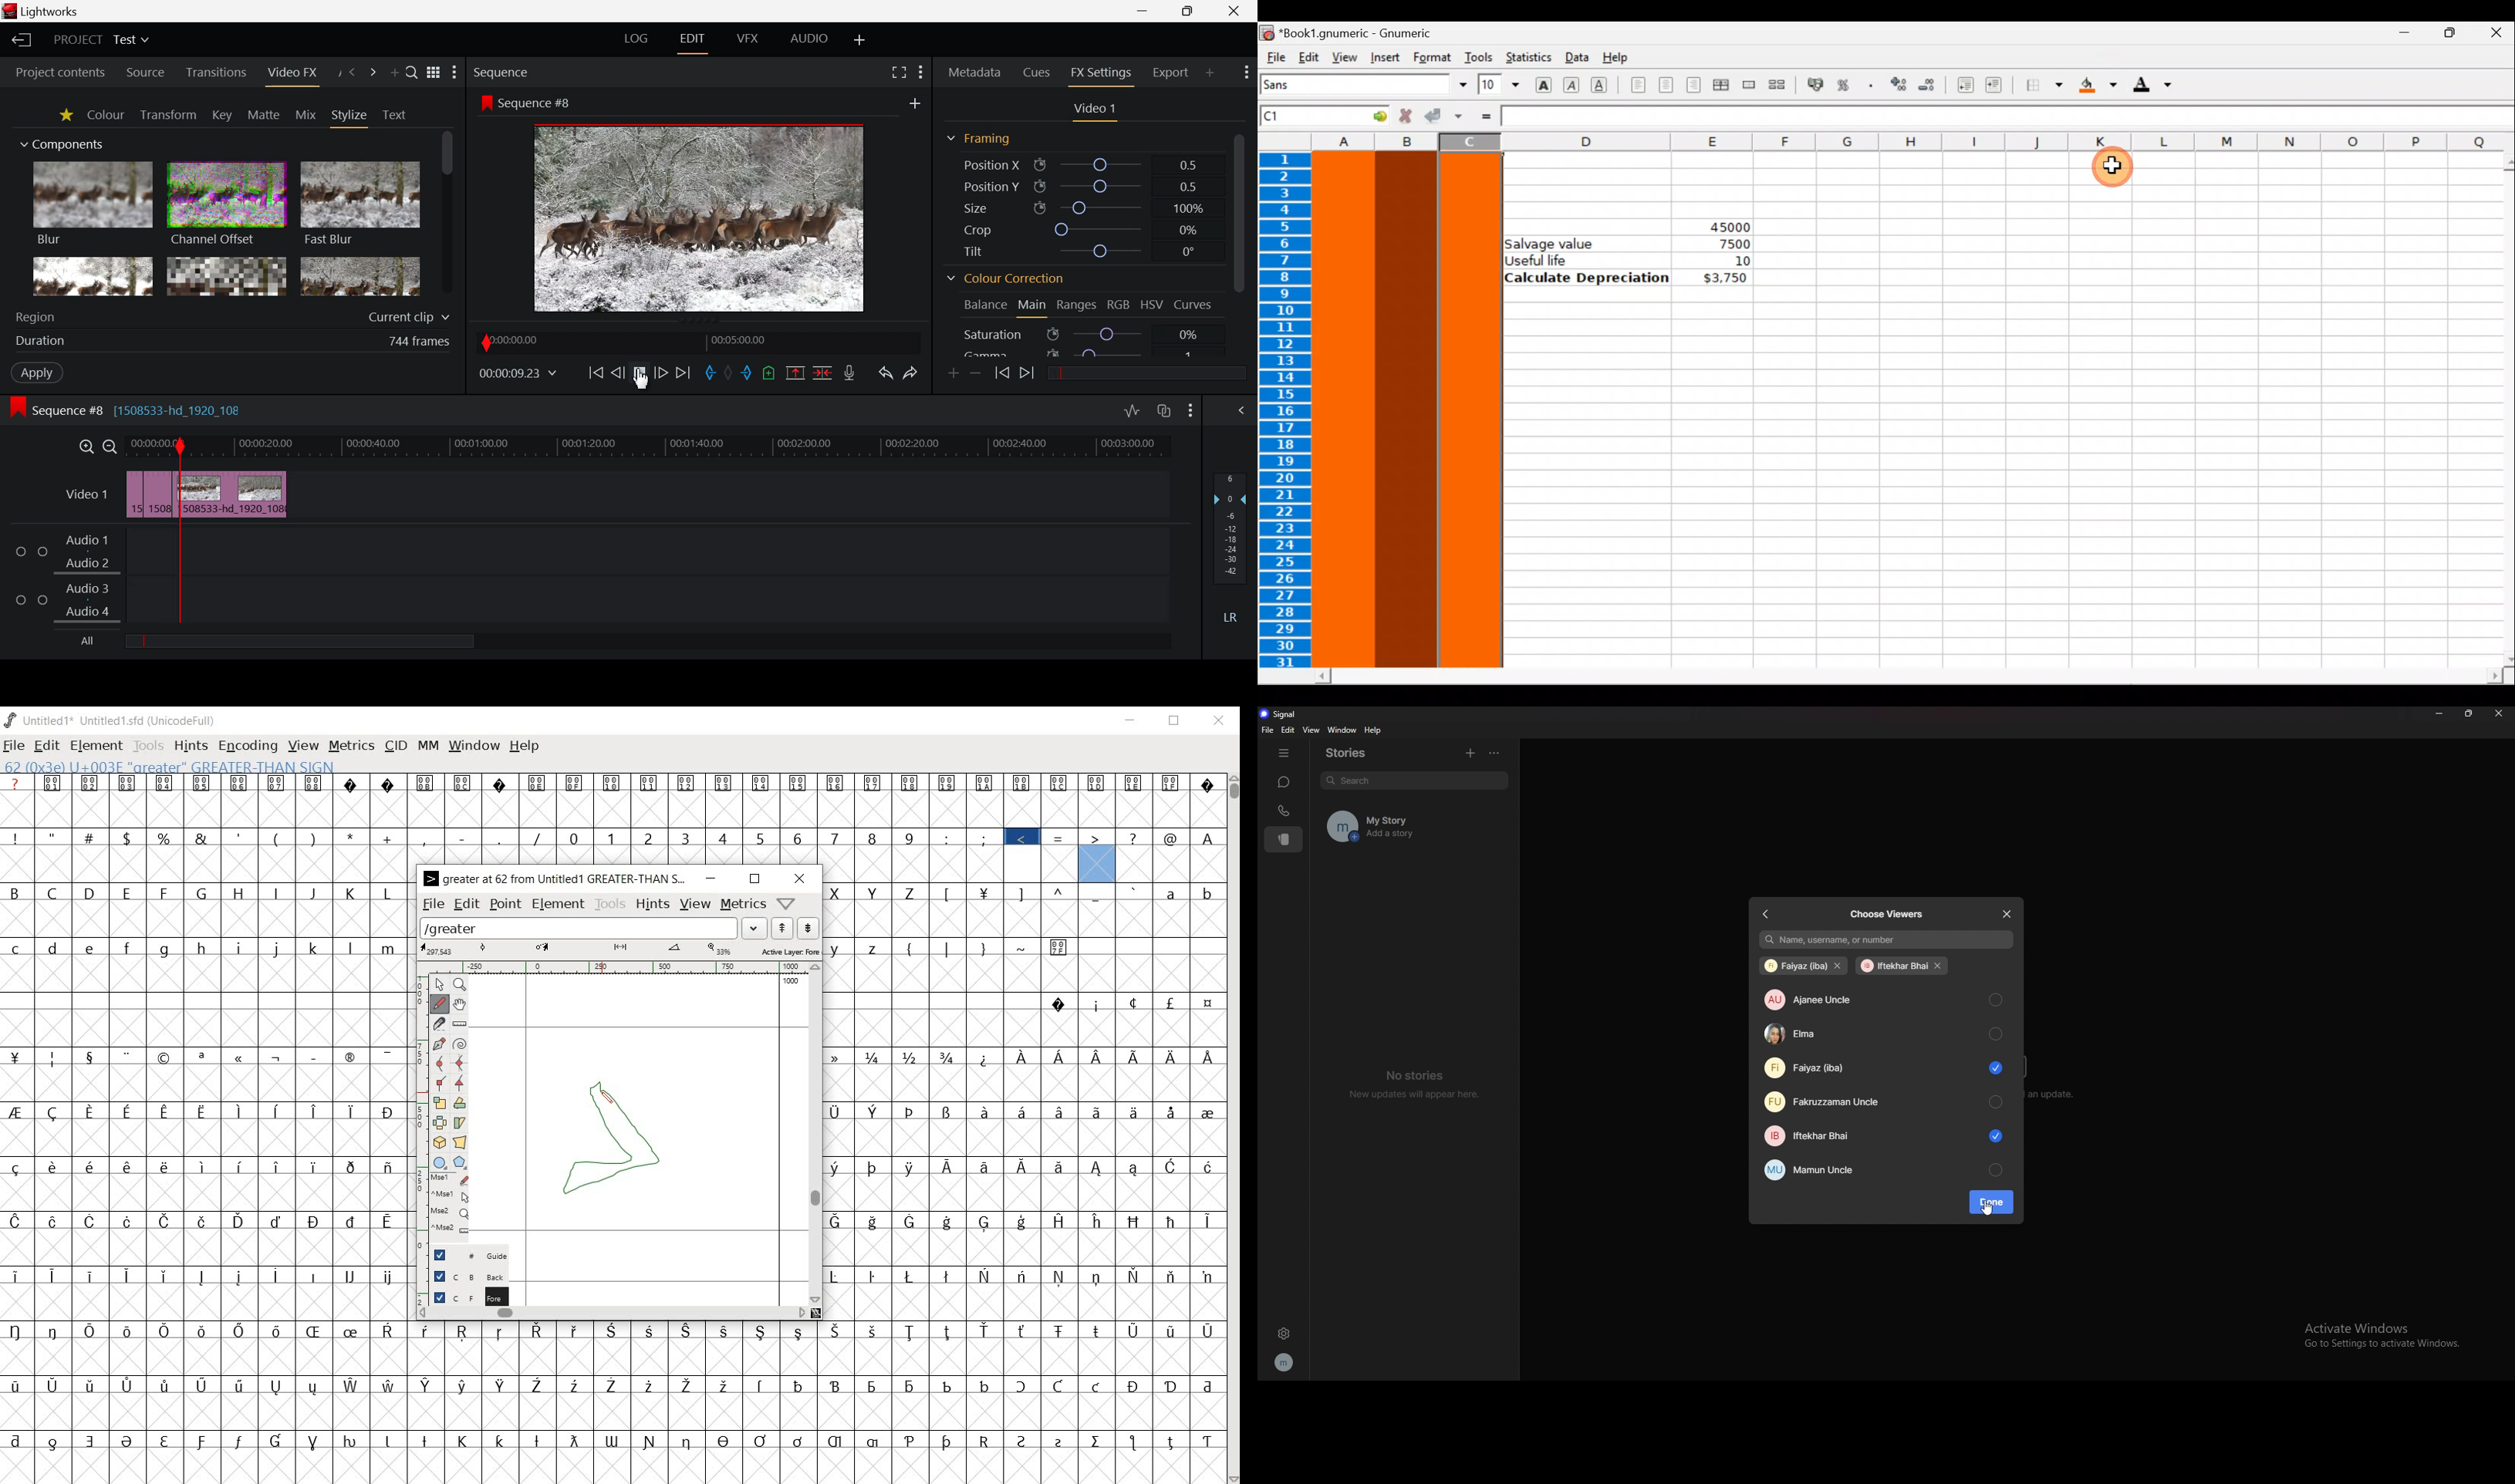 Image resolution: width=2520 pixels, height=1484 pixels. What do you see at coordinates (921, 75) in the screenshot?
I see `Show Settings` at bounding box center [921, 75].